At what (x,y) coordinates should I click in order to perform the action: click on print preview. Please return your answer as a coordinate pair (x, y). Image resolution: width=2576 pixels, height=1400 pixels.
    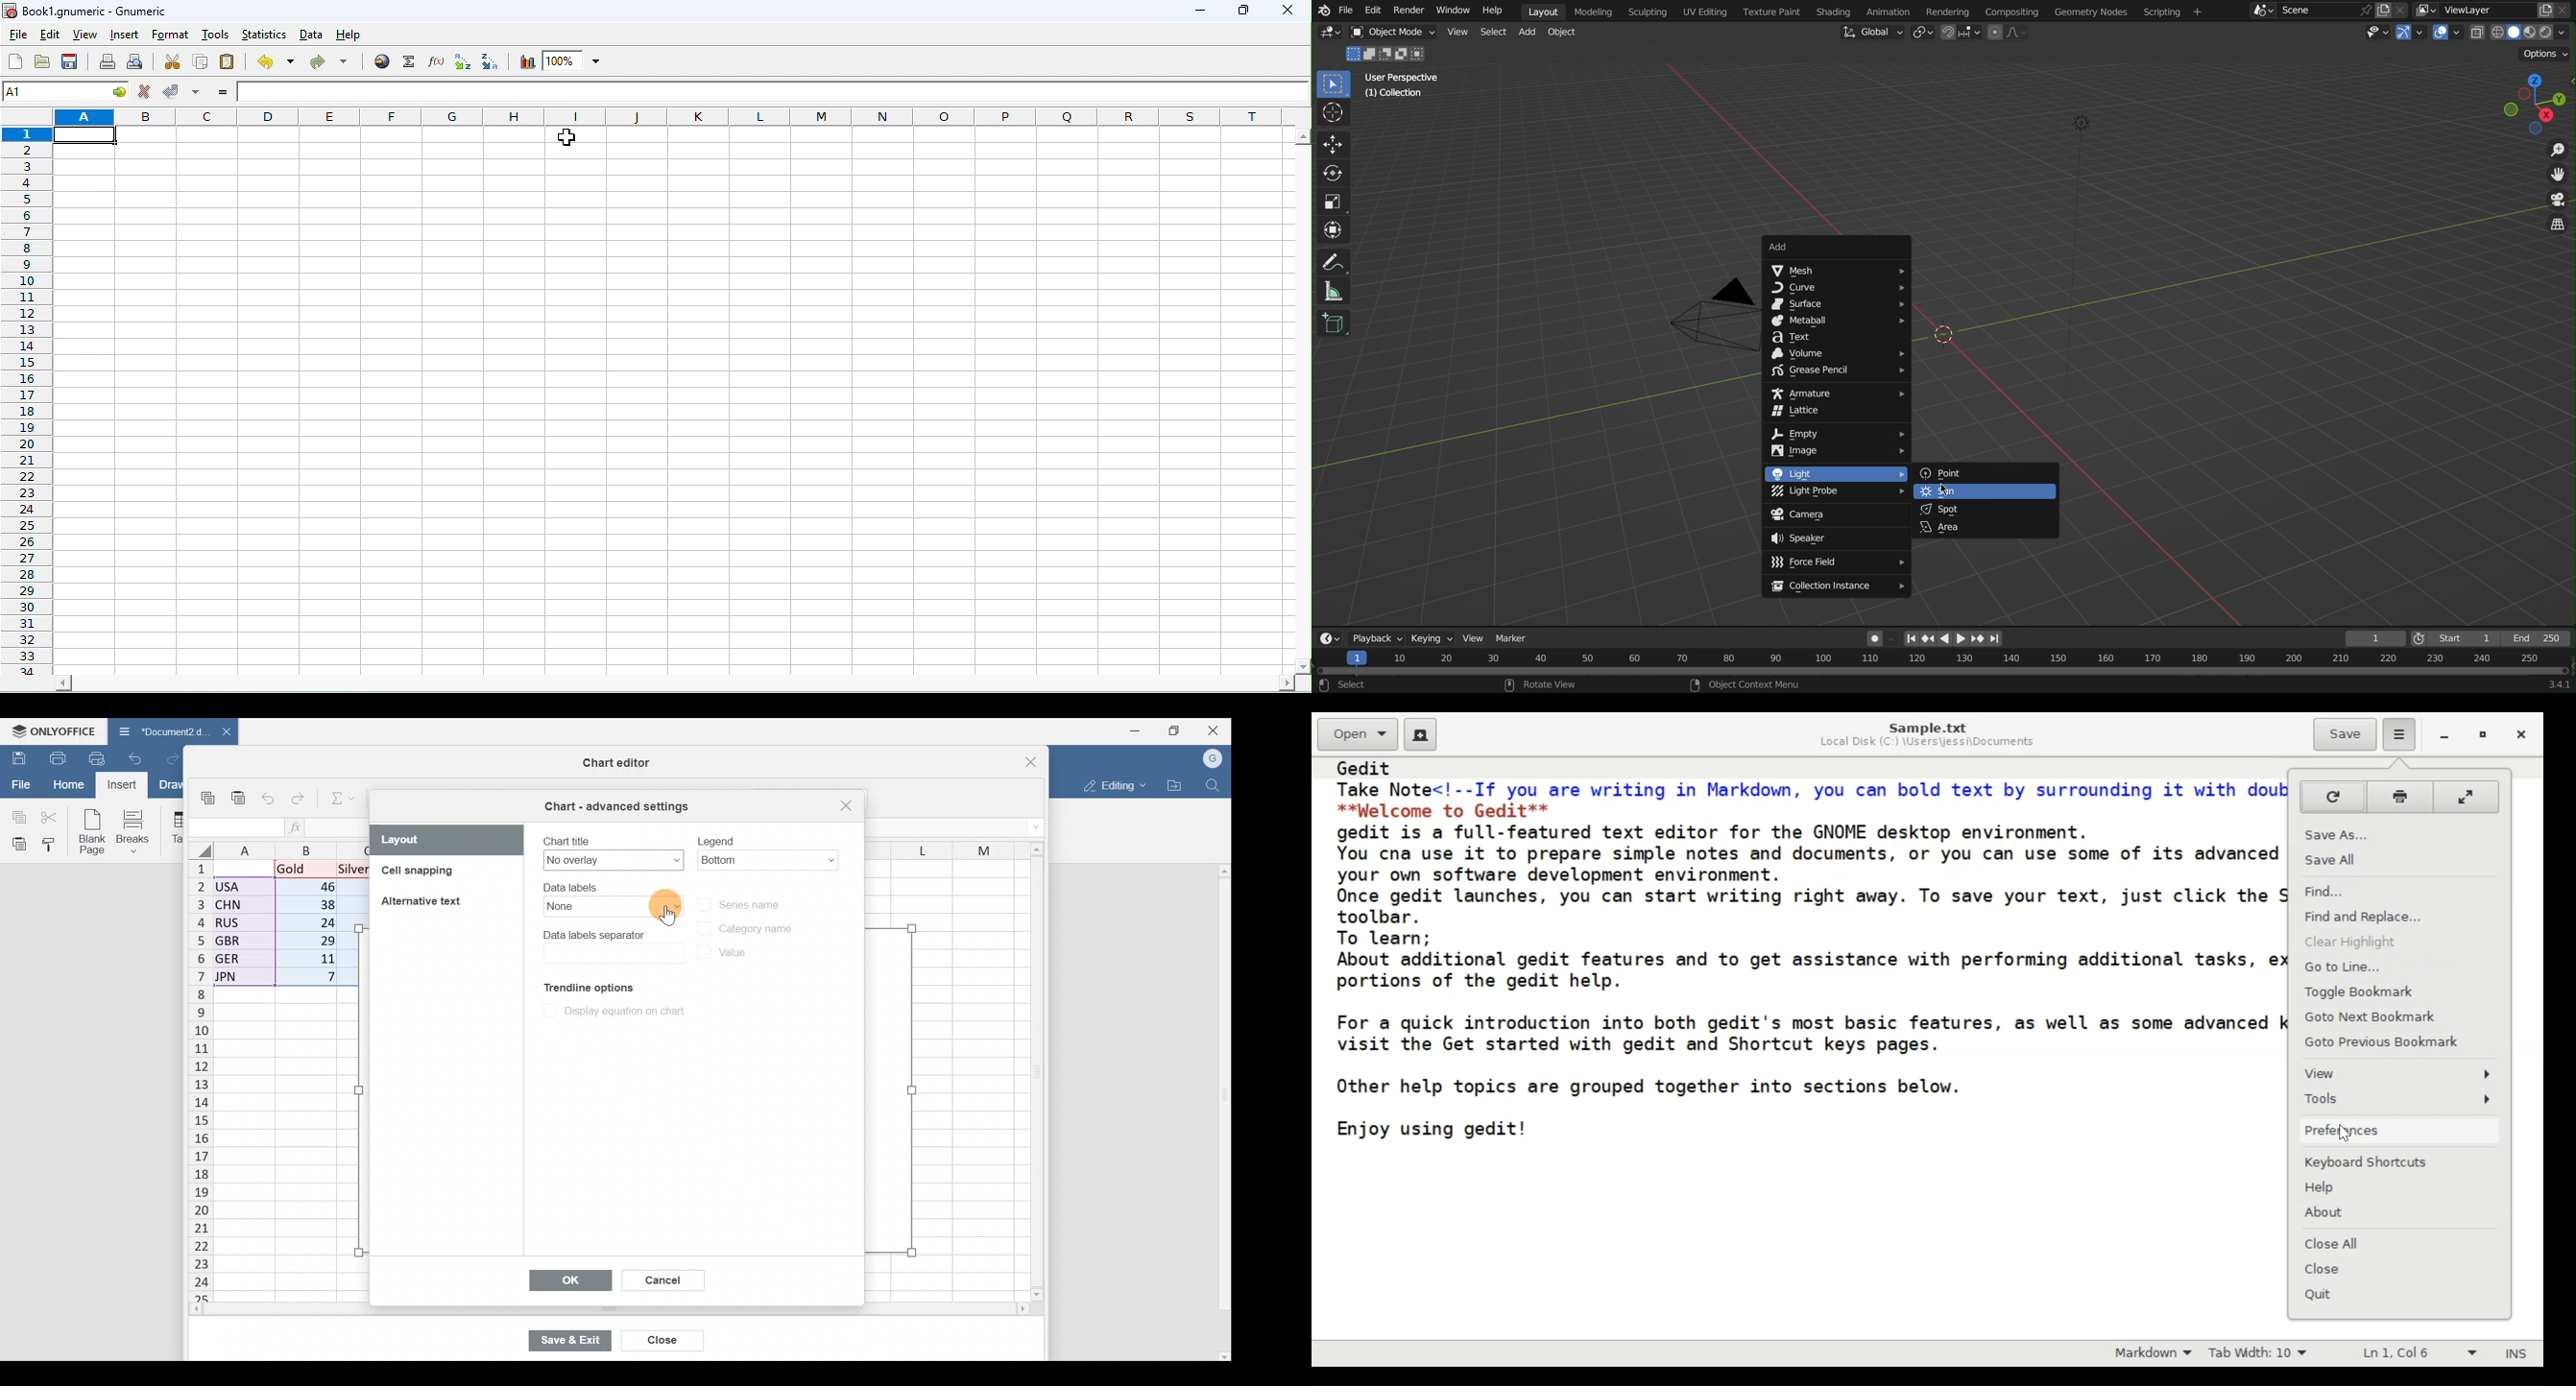
    Looking at the image, I should click on (135, 62).